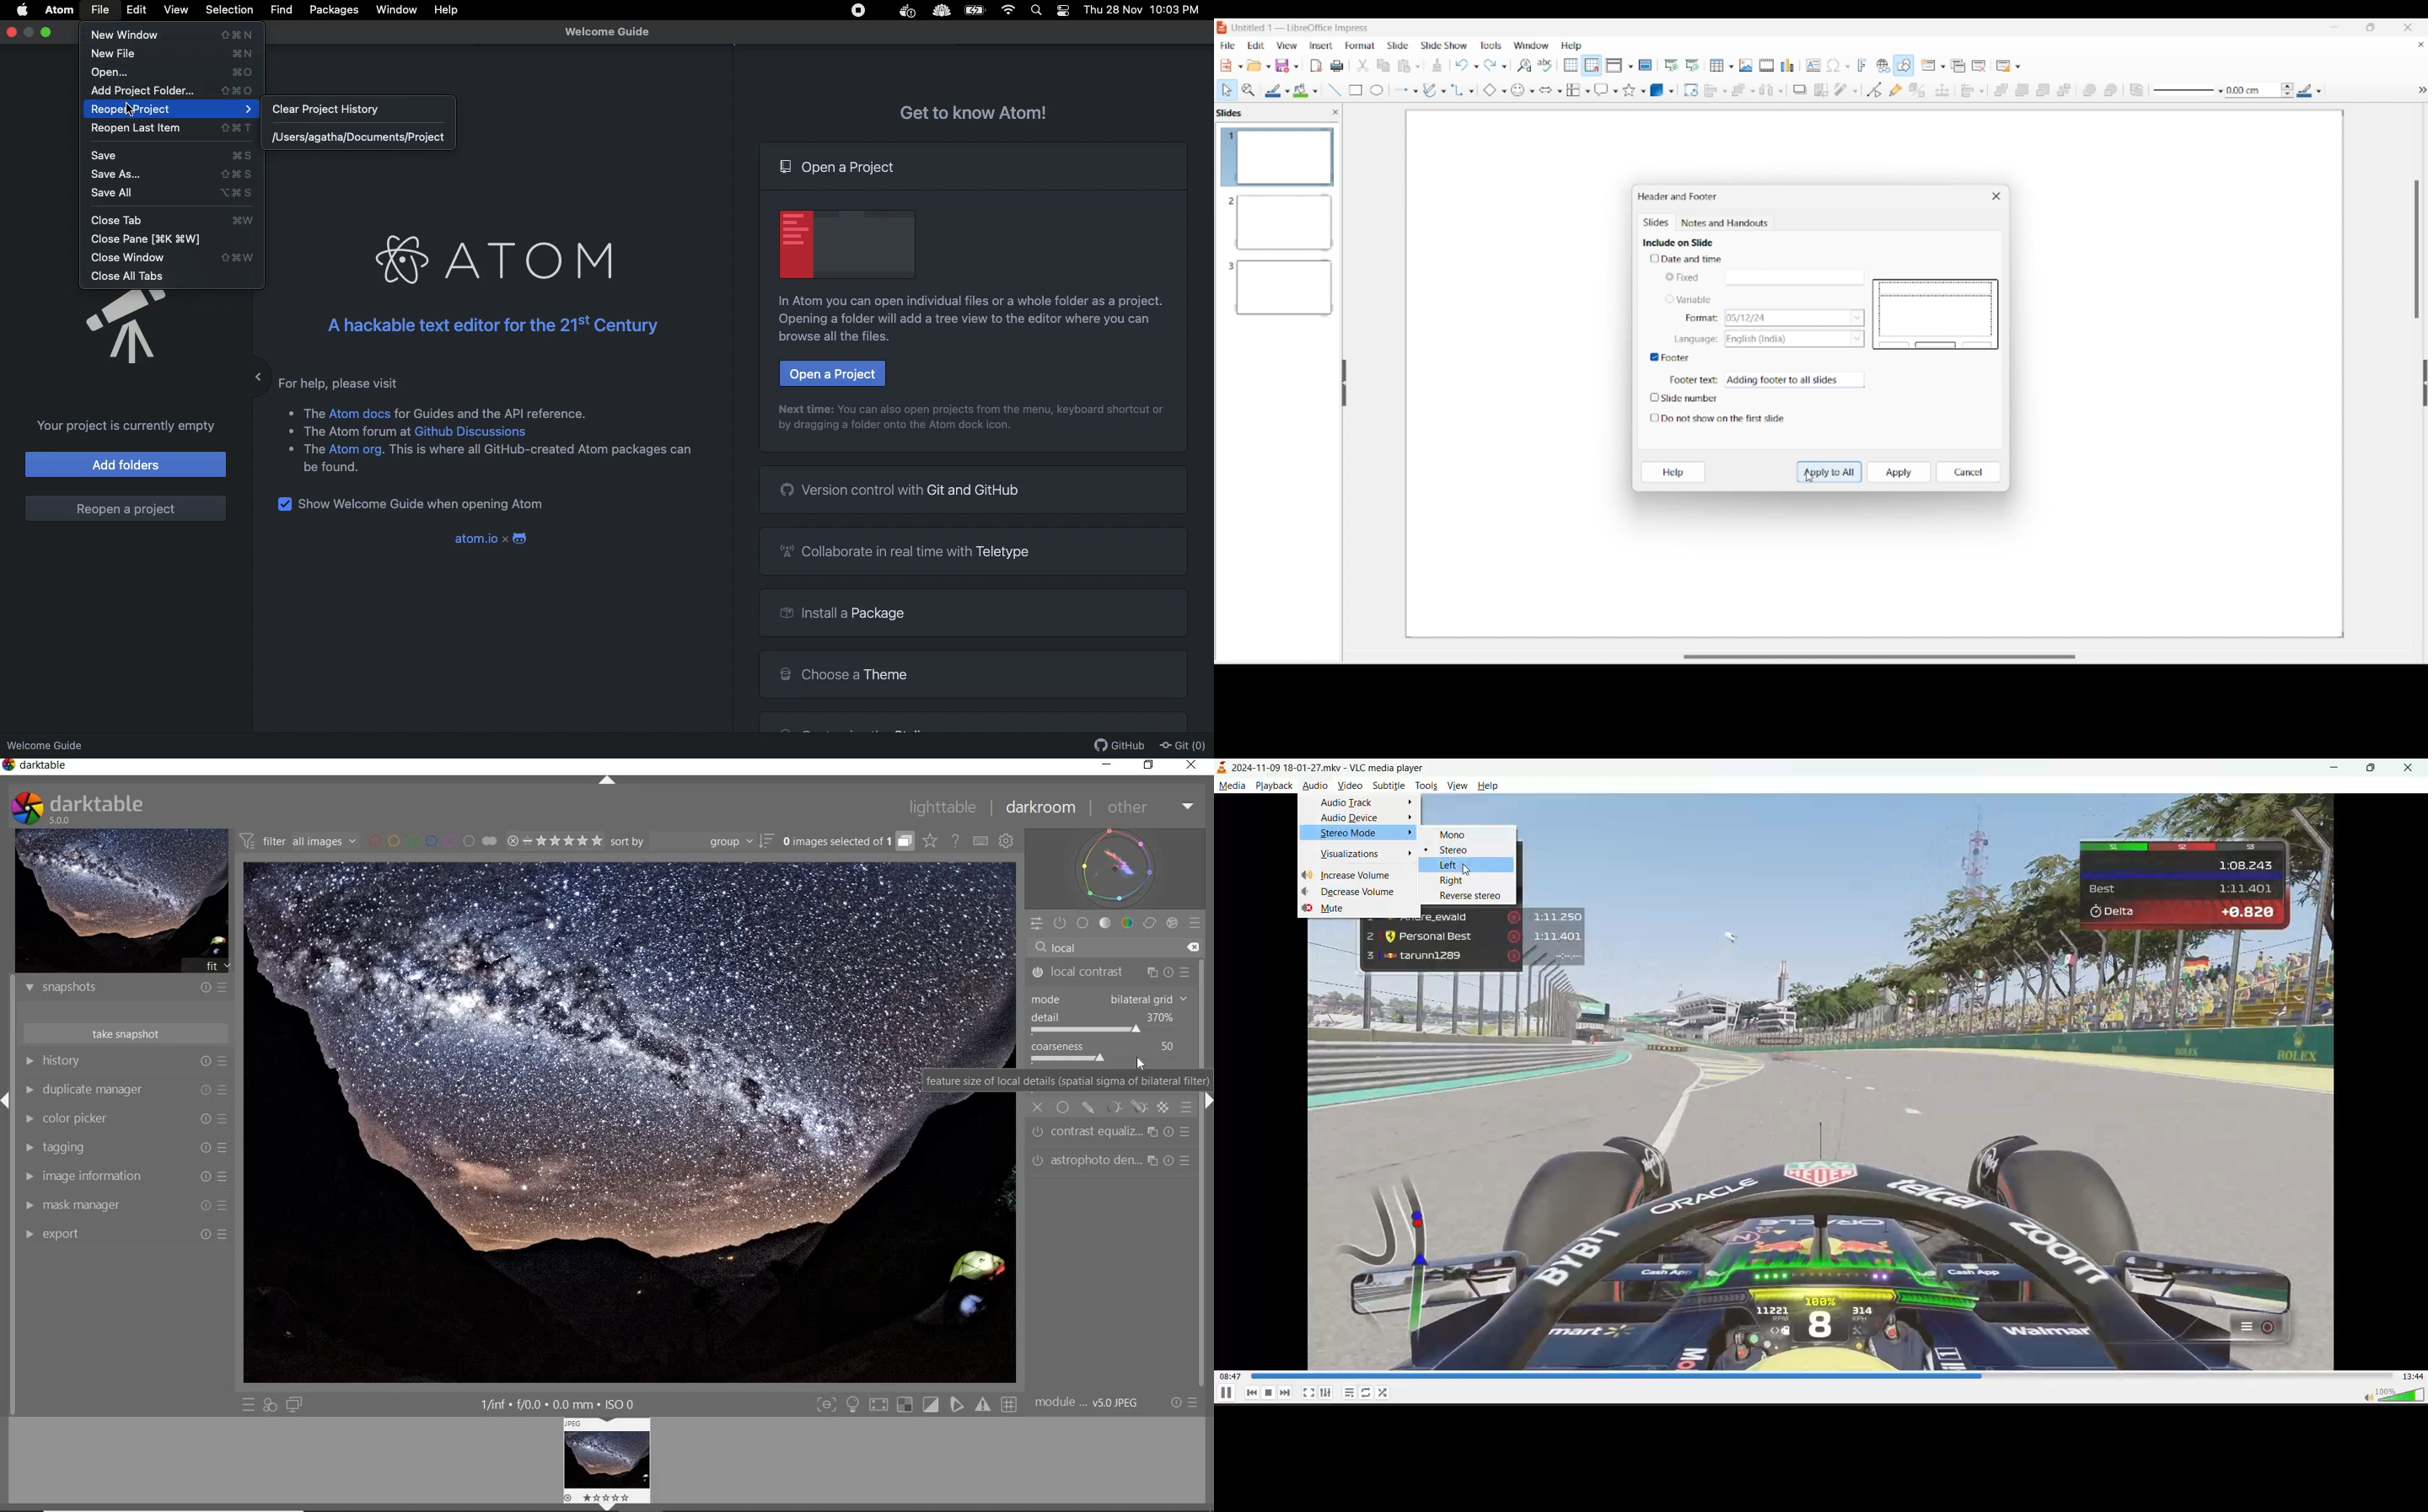 This screenshot has height=1512, width=2436. Describe the element at coordinates (1771, 90) in the screenshot. I see `Select at least 3 objects to distribute` at that location.